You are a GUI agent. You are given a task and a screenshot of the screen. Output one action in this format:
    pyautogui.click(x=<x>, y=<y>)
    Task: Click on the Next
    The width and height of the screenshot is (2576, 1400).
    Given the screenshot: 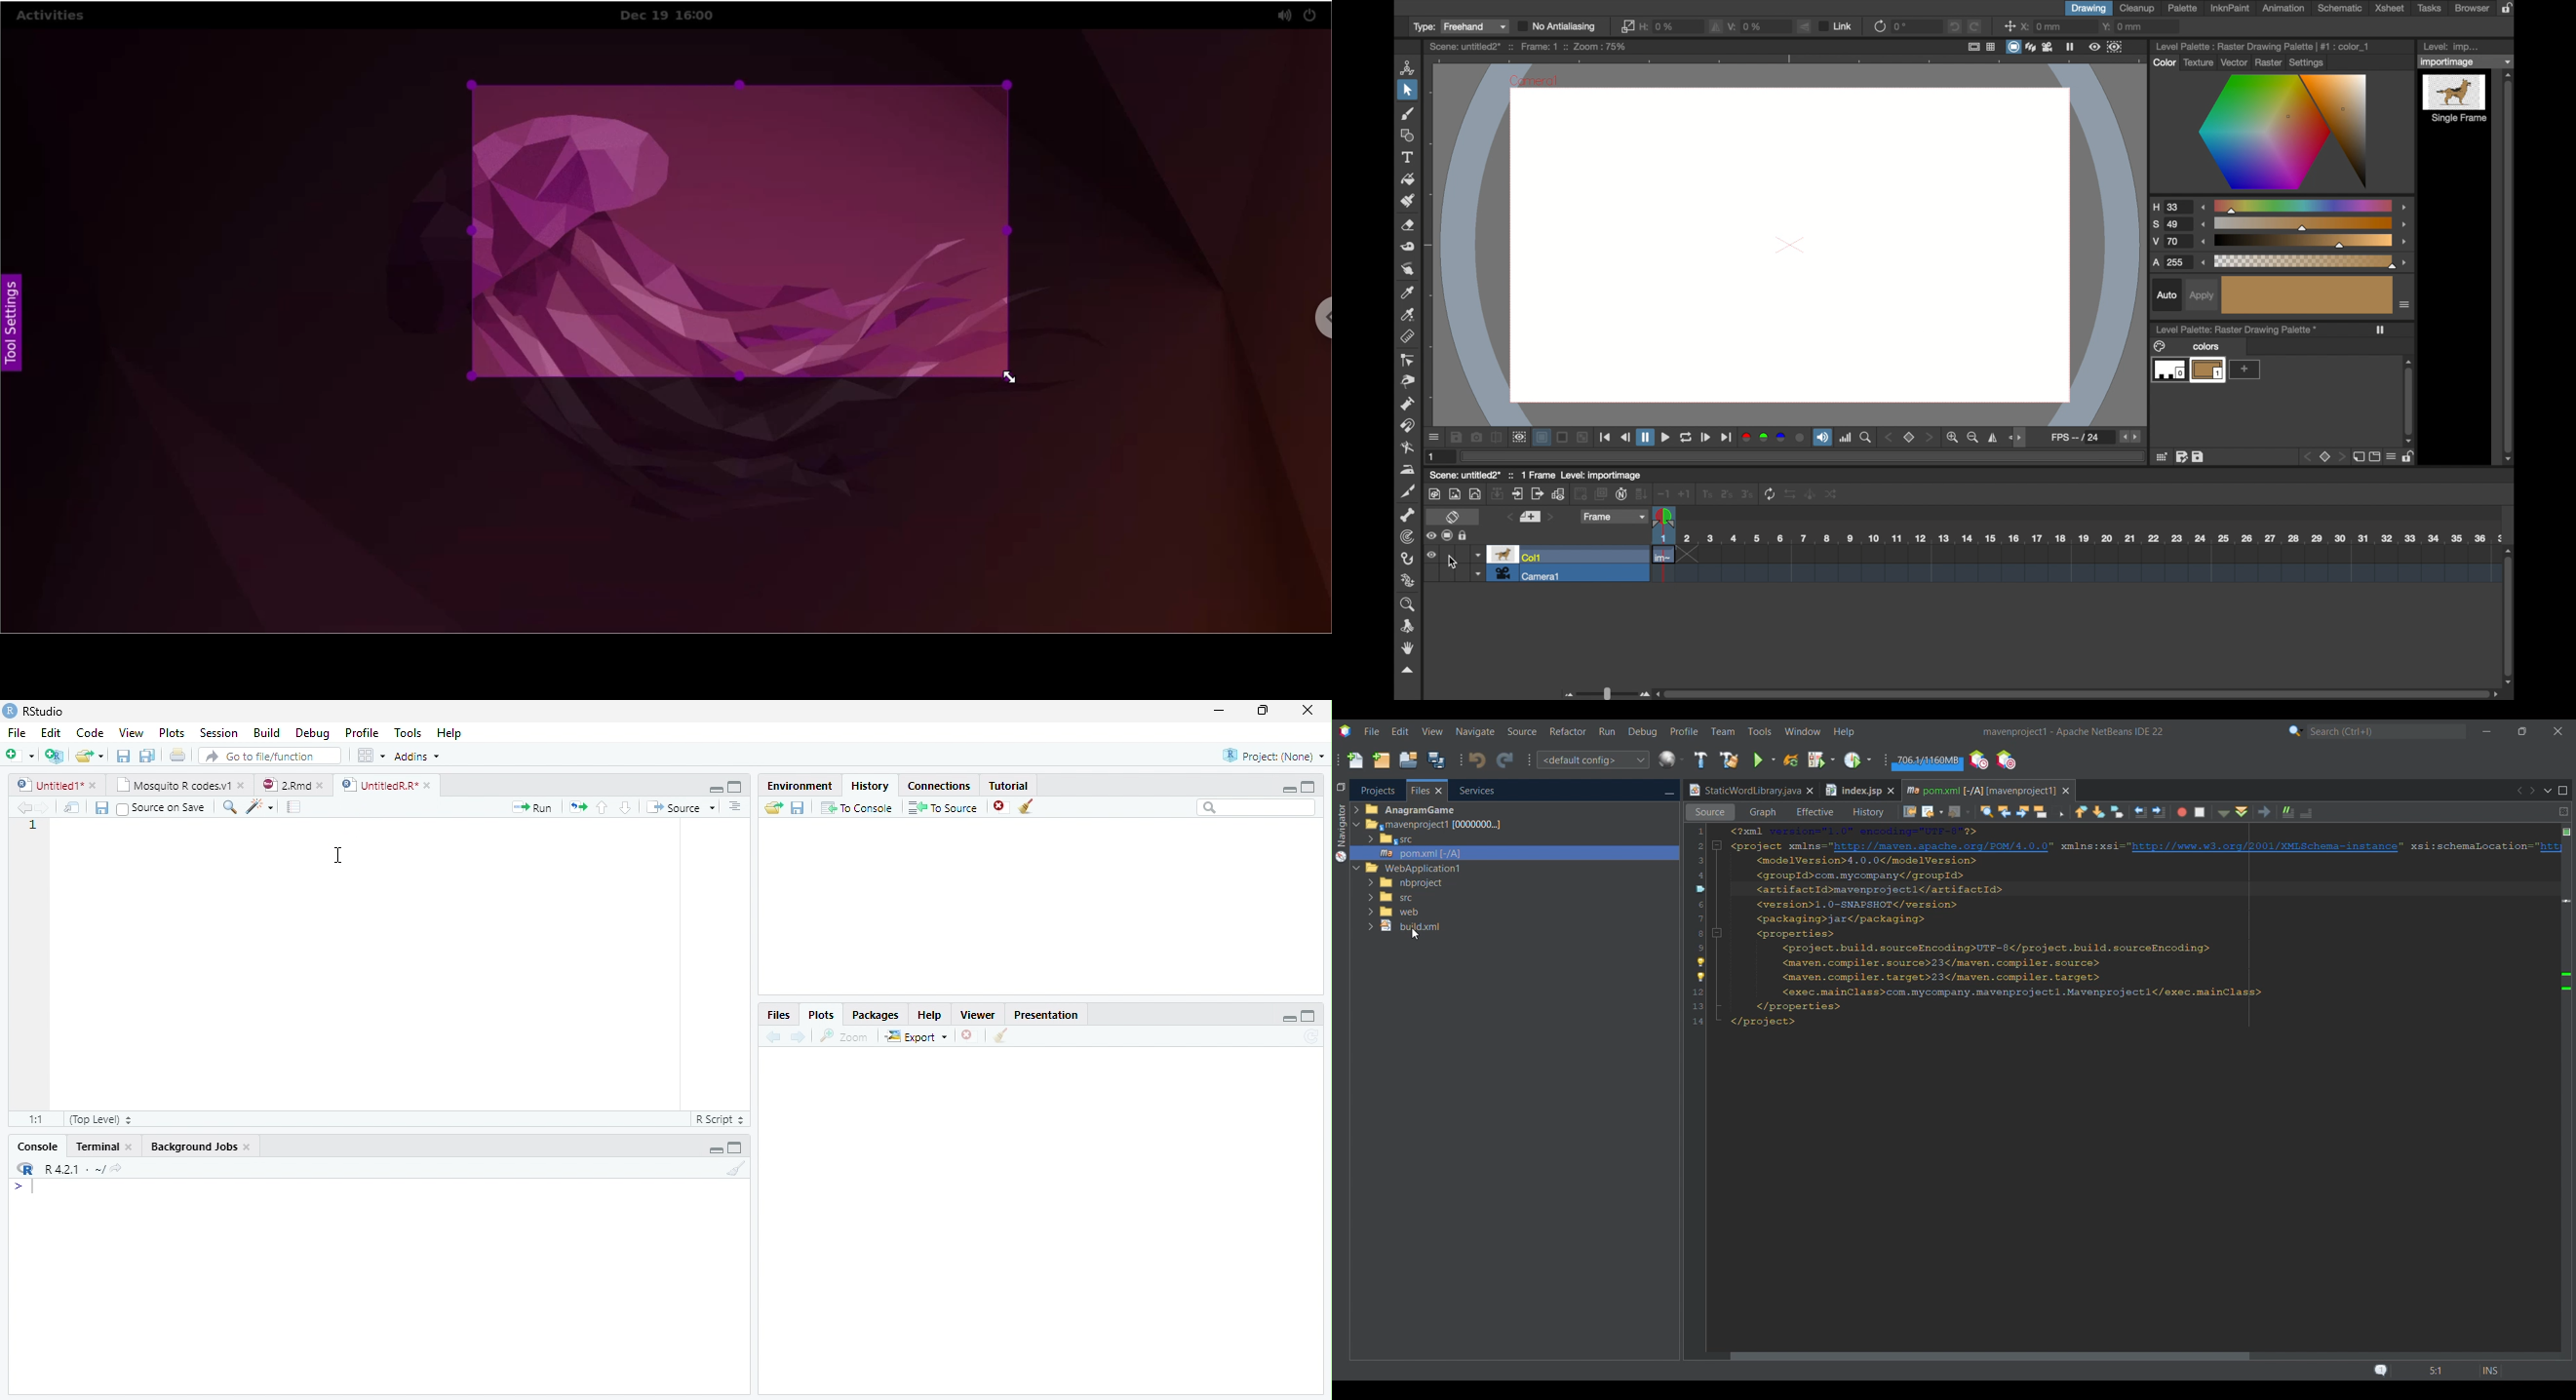 What is the action you would take?
    pyautogui.click(x=800, y=1037)
    